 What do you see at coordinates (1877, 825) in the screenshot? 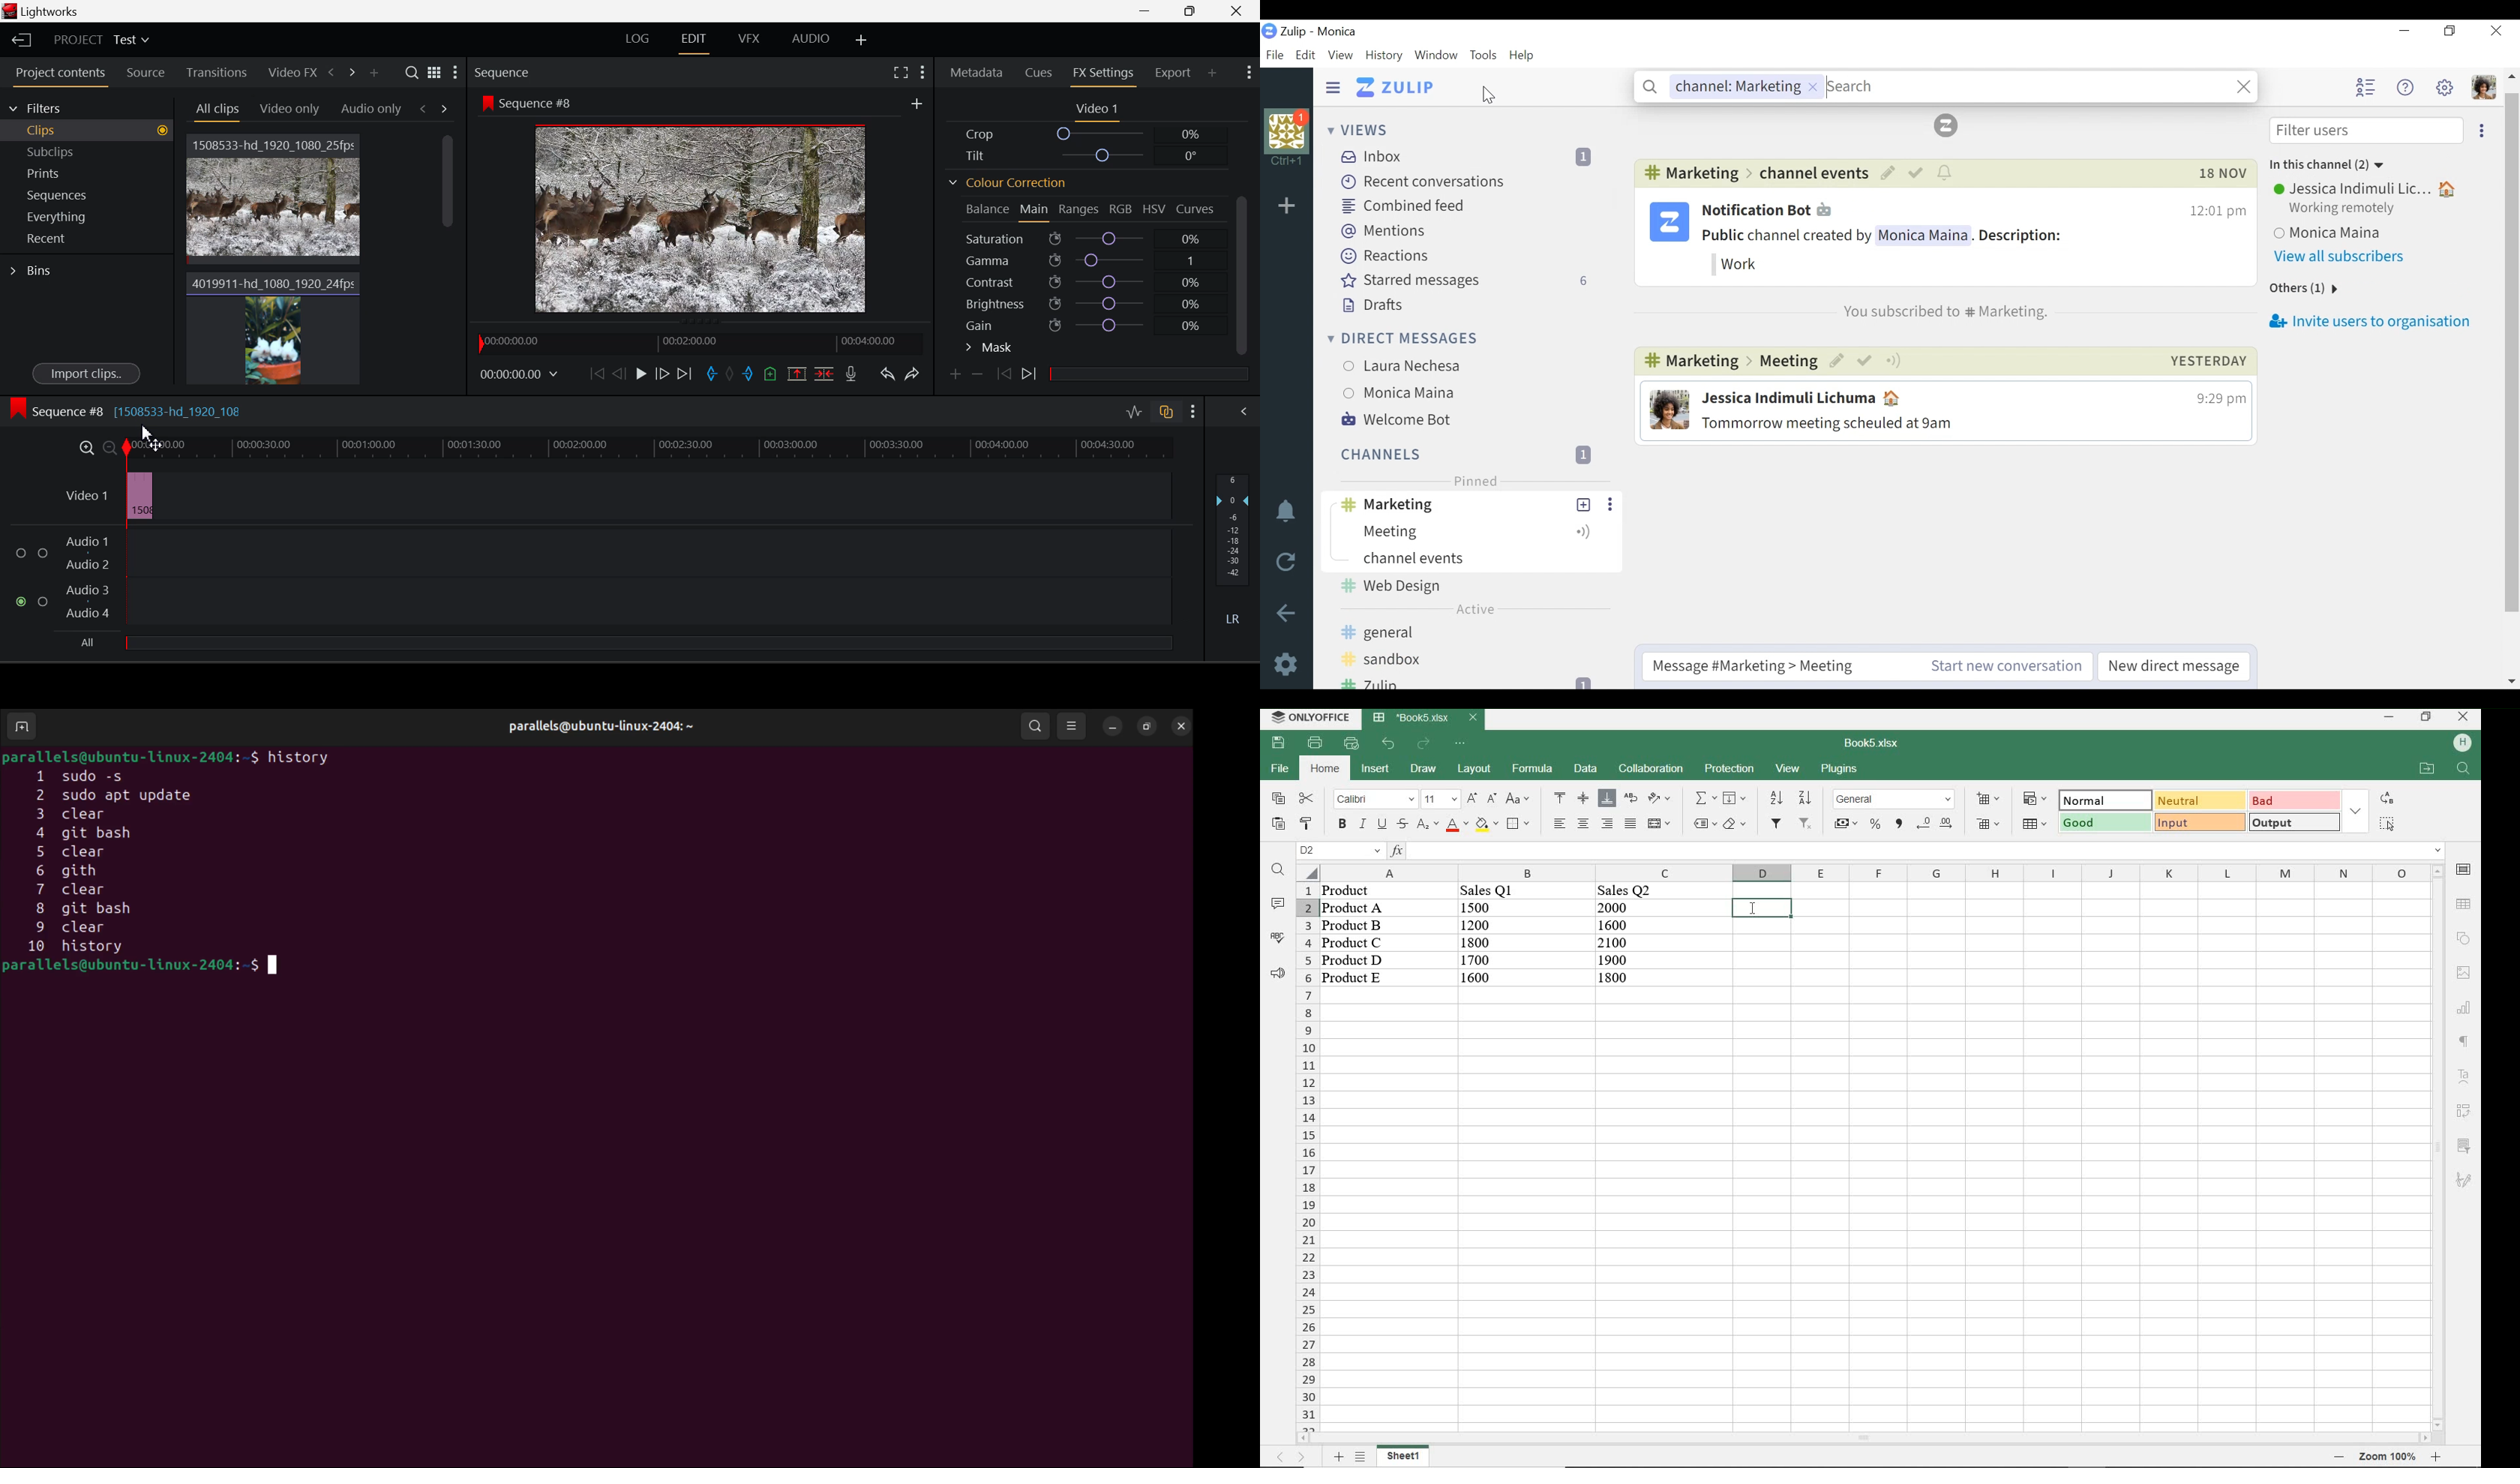
I see `percent style` at bounding box center [1877, 825].